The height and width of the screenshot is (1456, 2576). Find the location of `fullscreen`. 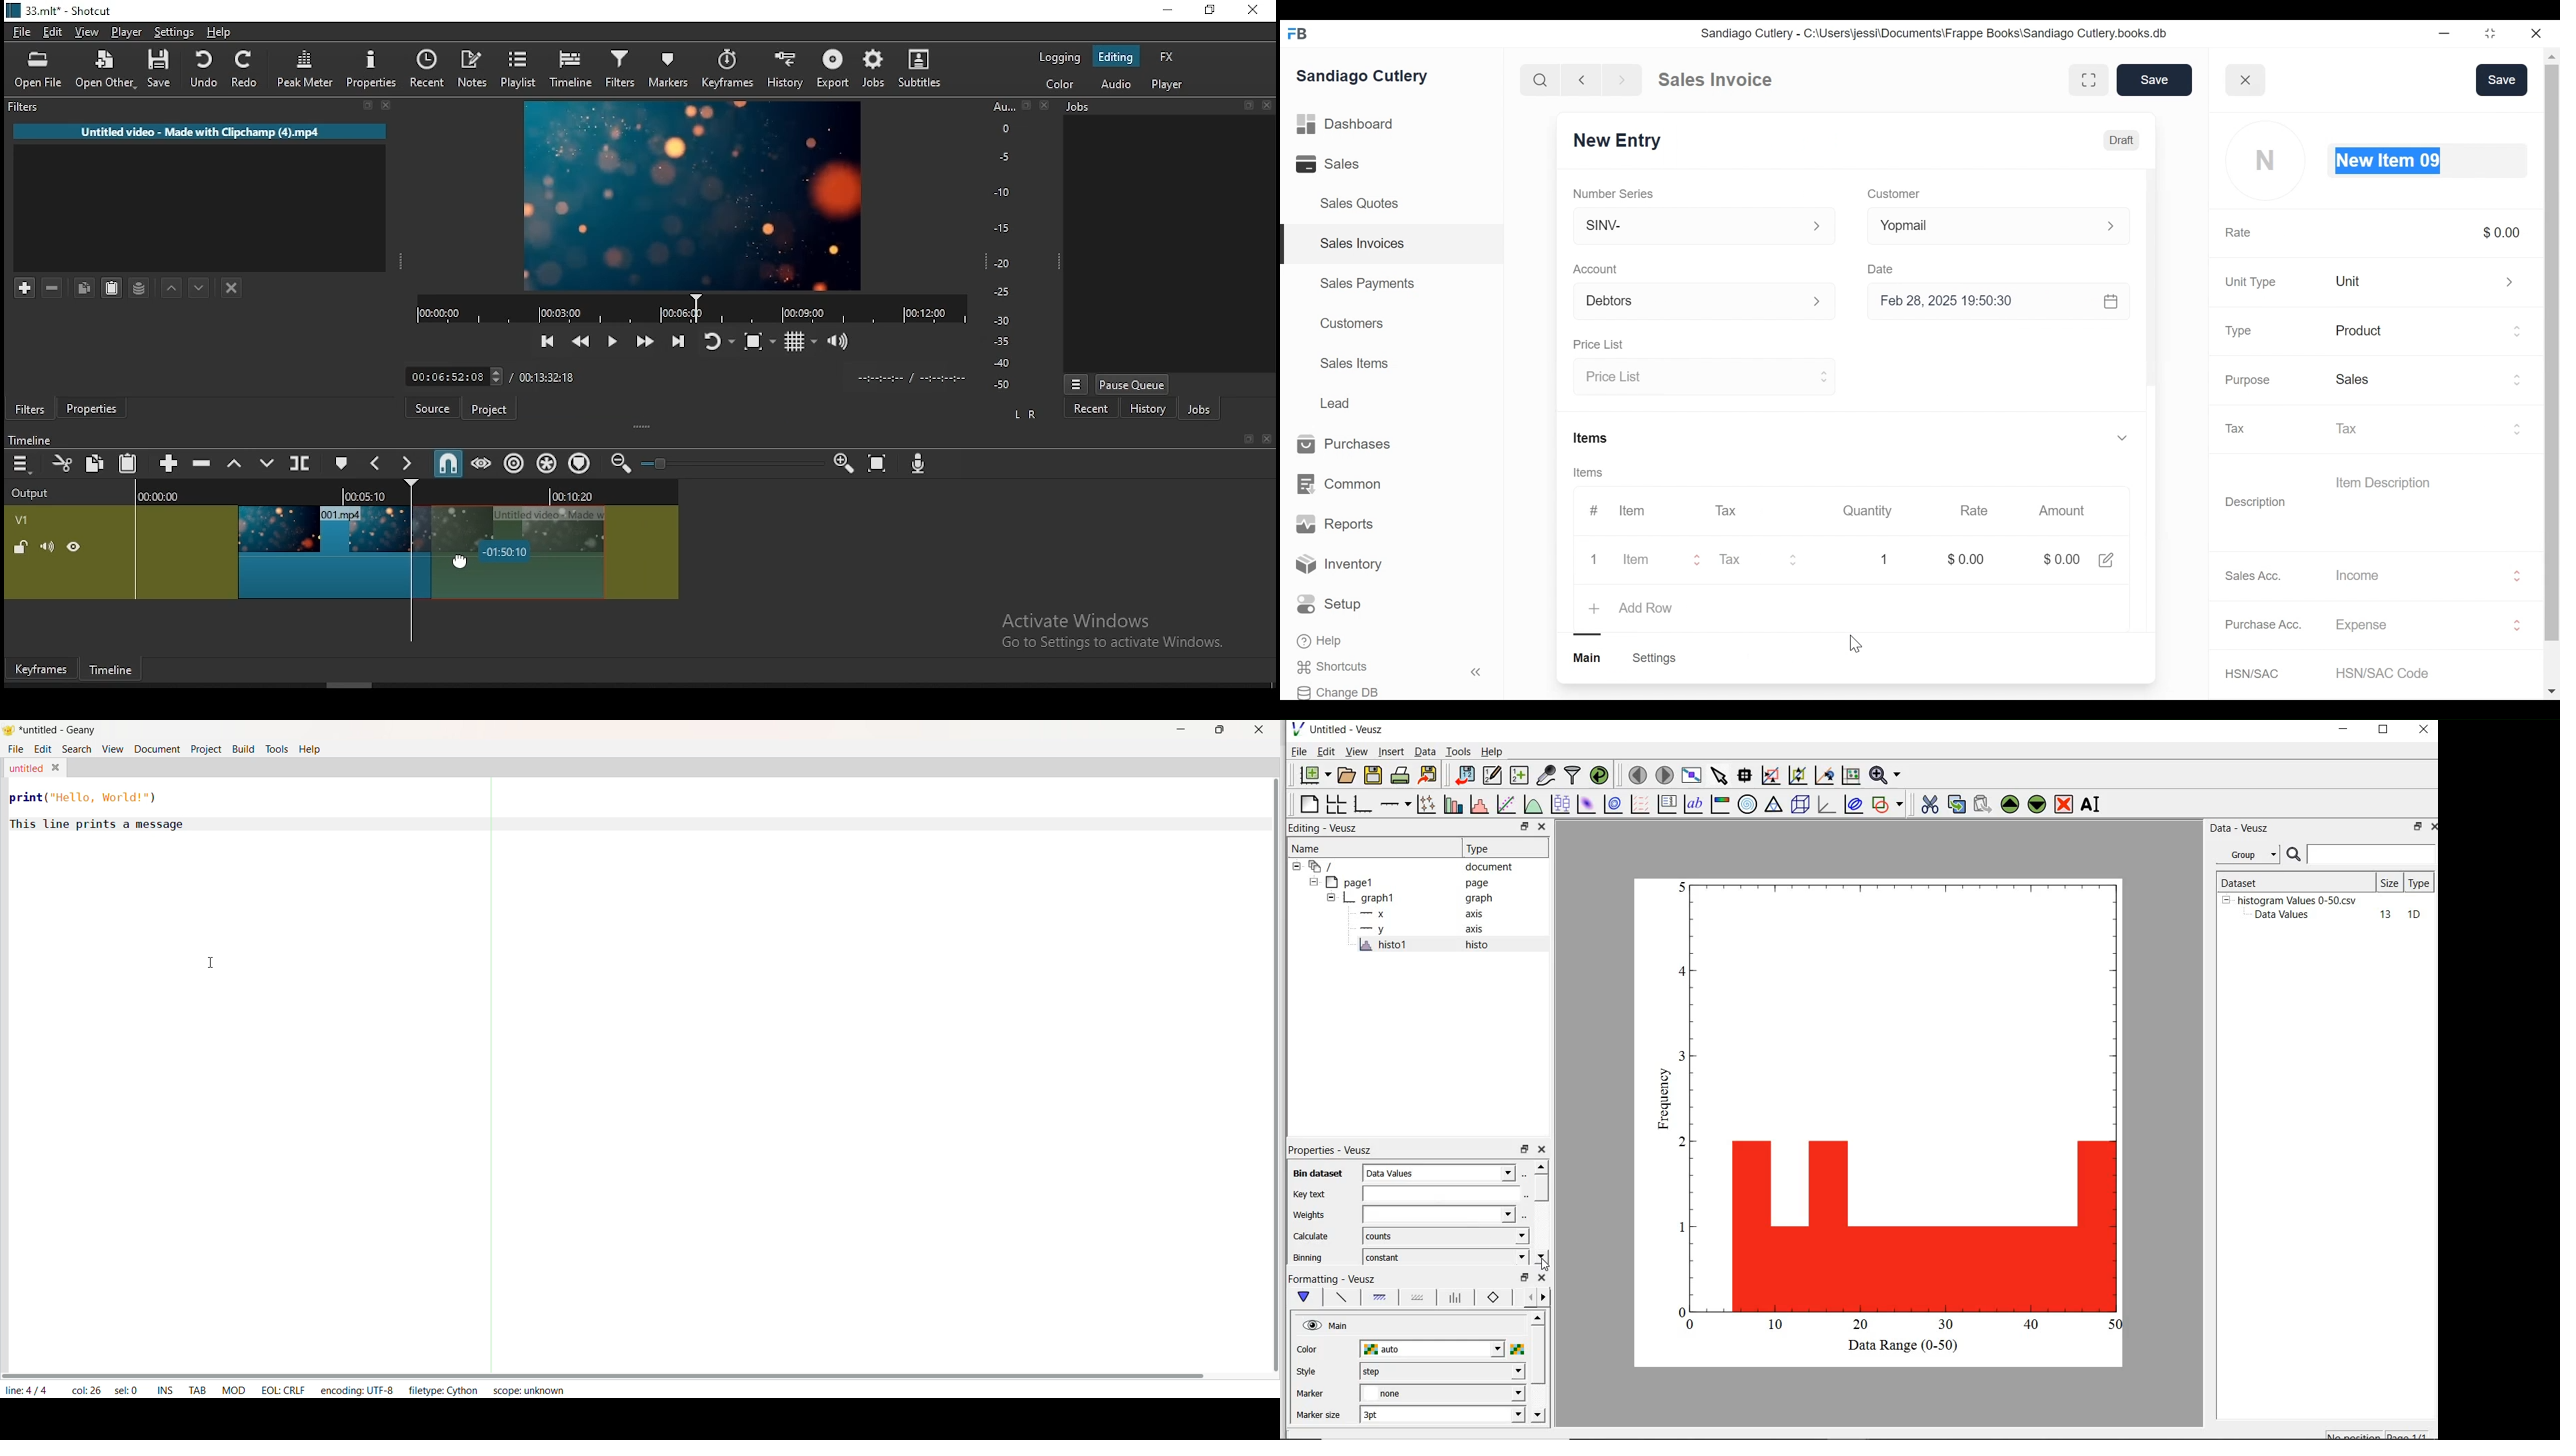

fullscreen is located at coordinates (2088, 79).